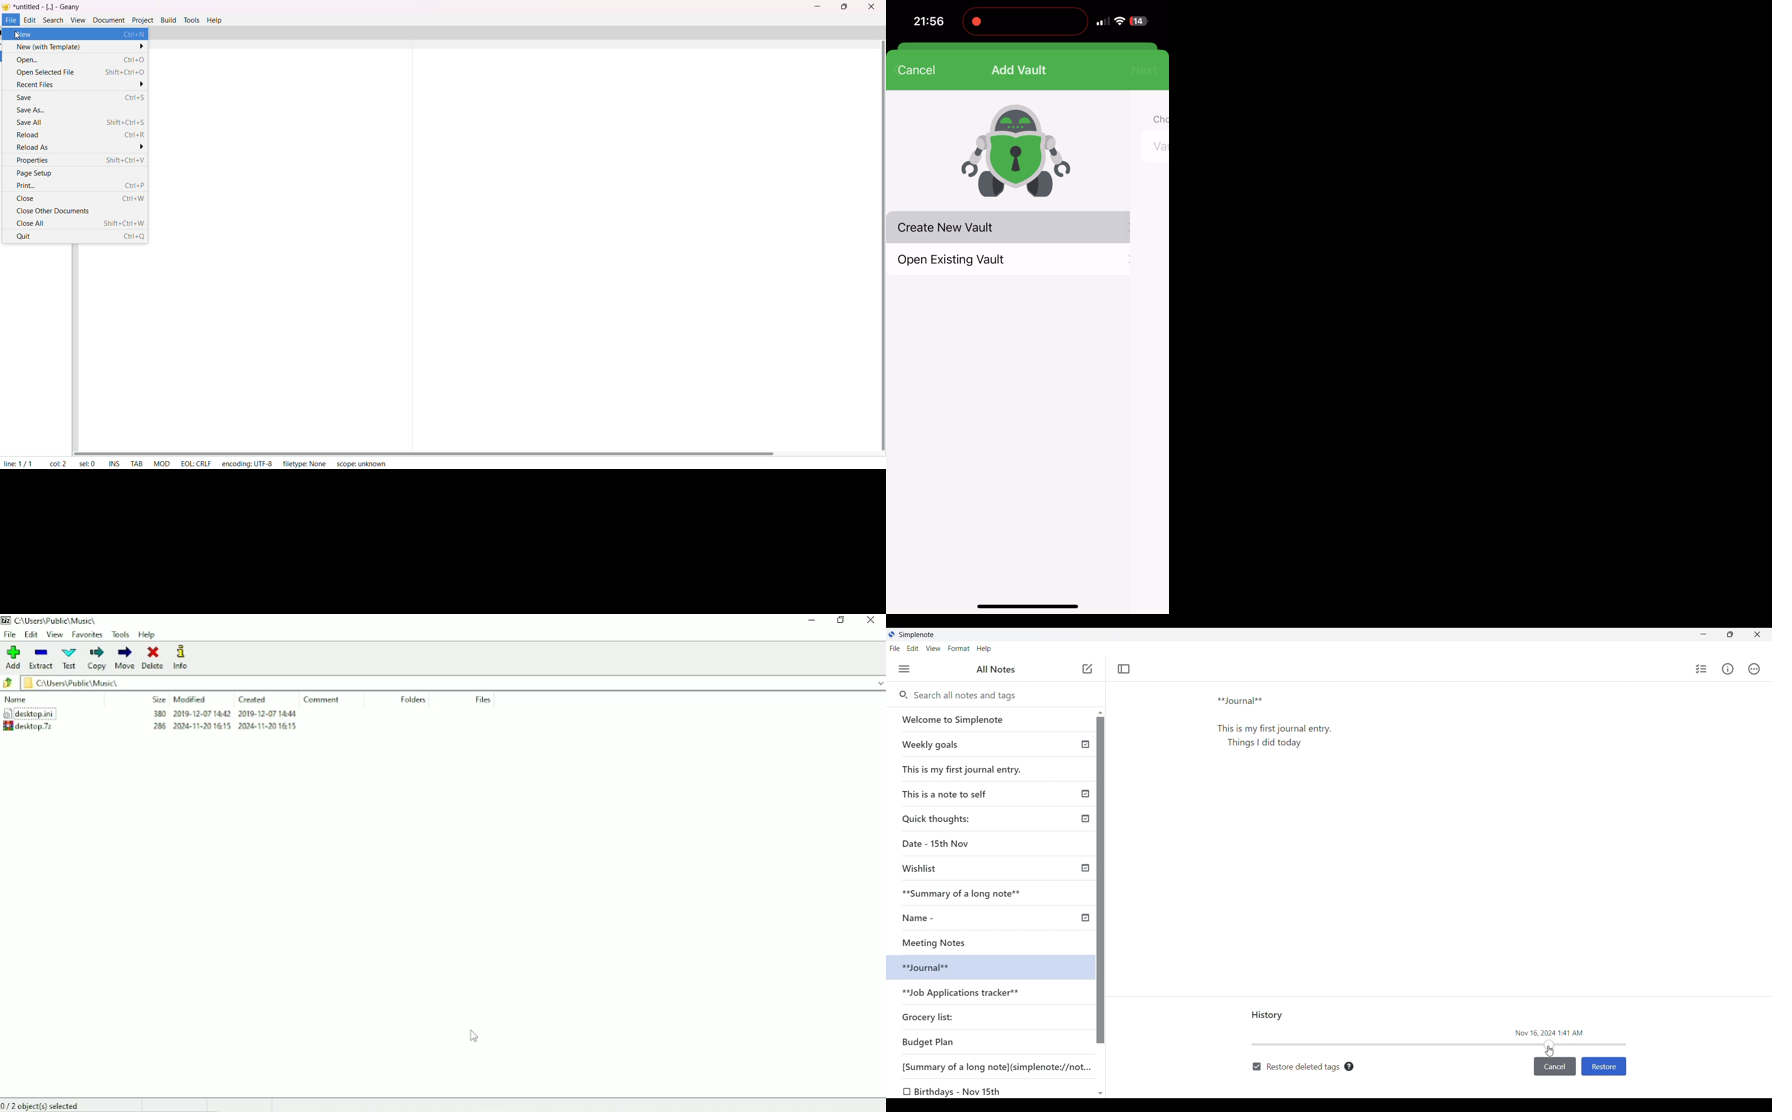 The height and width of the screenshot is (1120, 1792). What do you see at coordinates (108, 19) in the screenshot?
I see `document` at bounding box center [108, 19].